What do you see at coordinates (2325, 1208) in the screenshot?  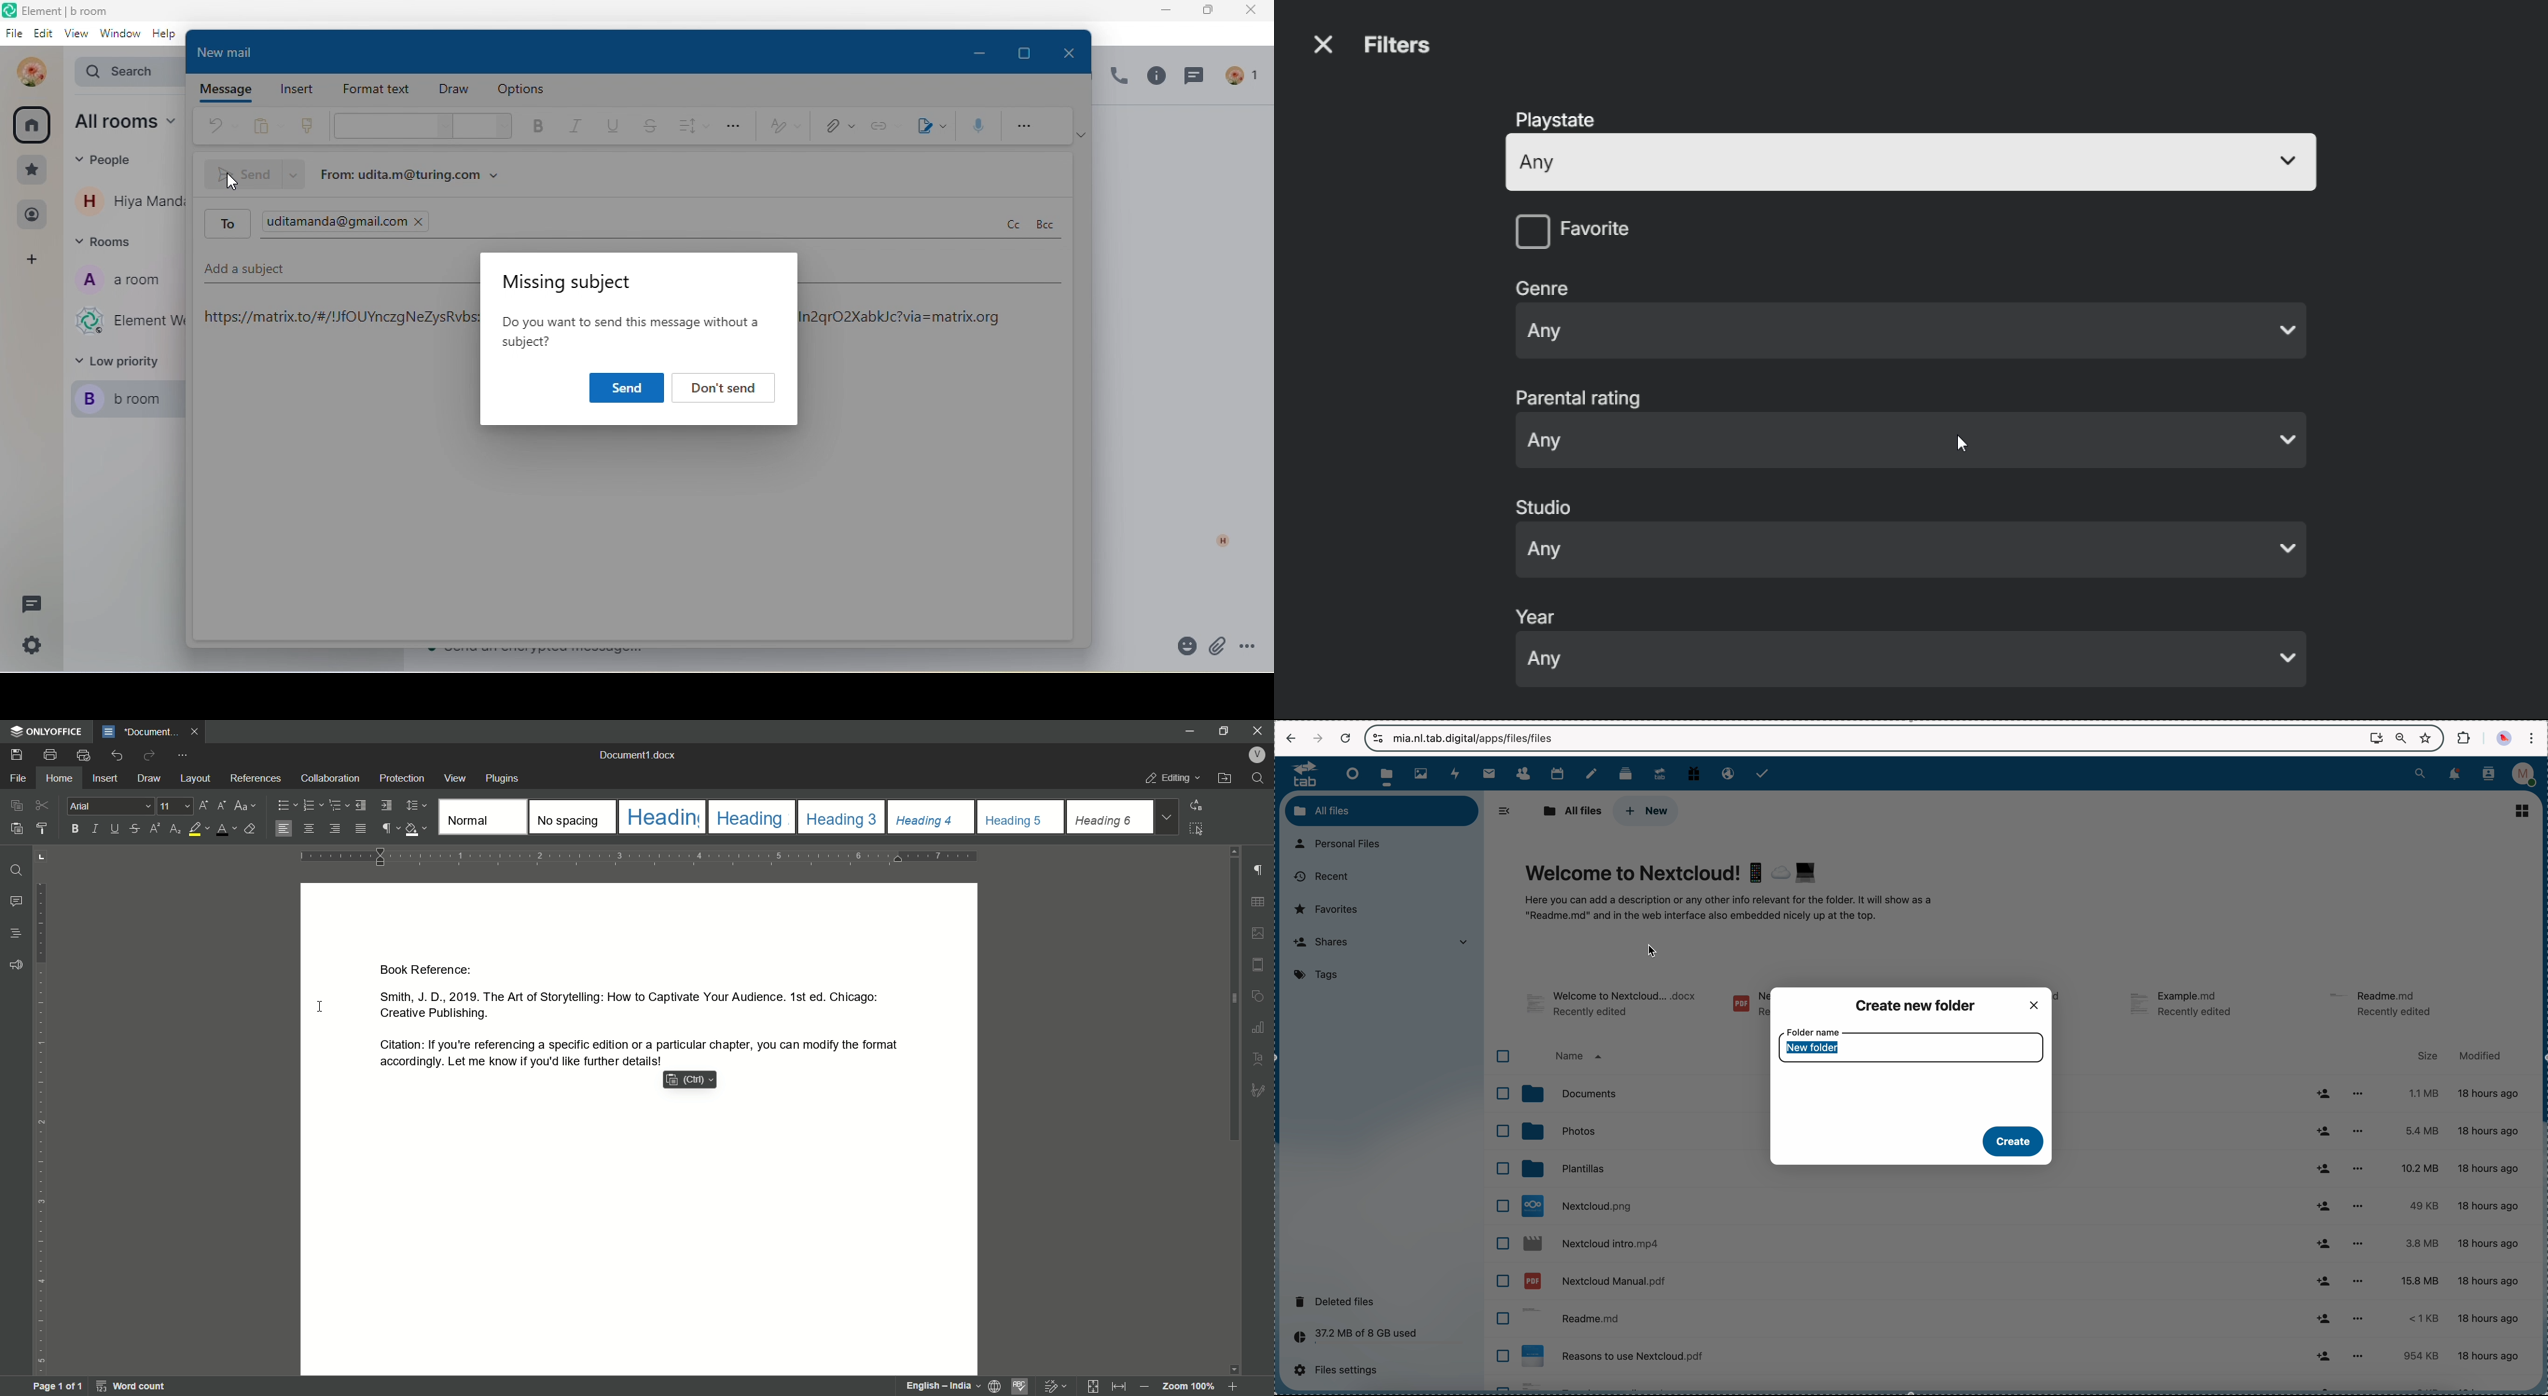 I see `share` at bounding box center [2325, 1208].